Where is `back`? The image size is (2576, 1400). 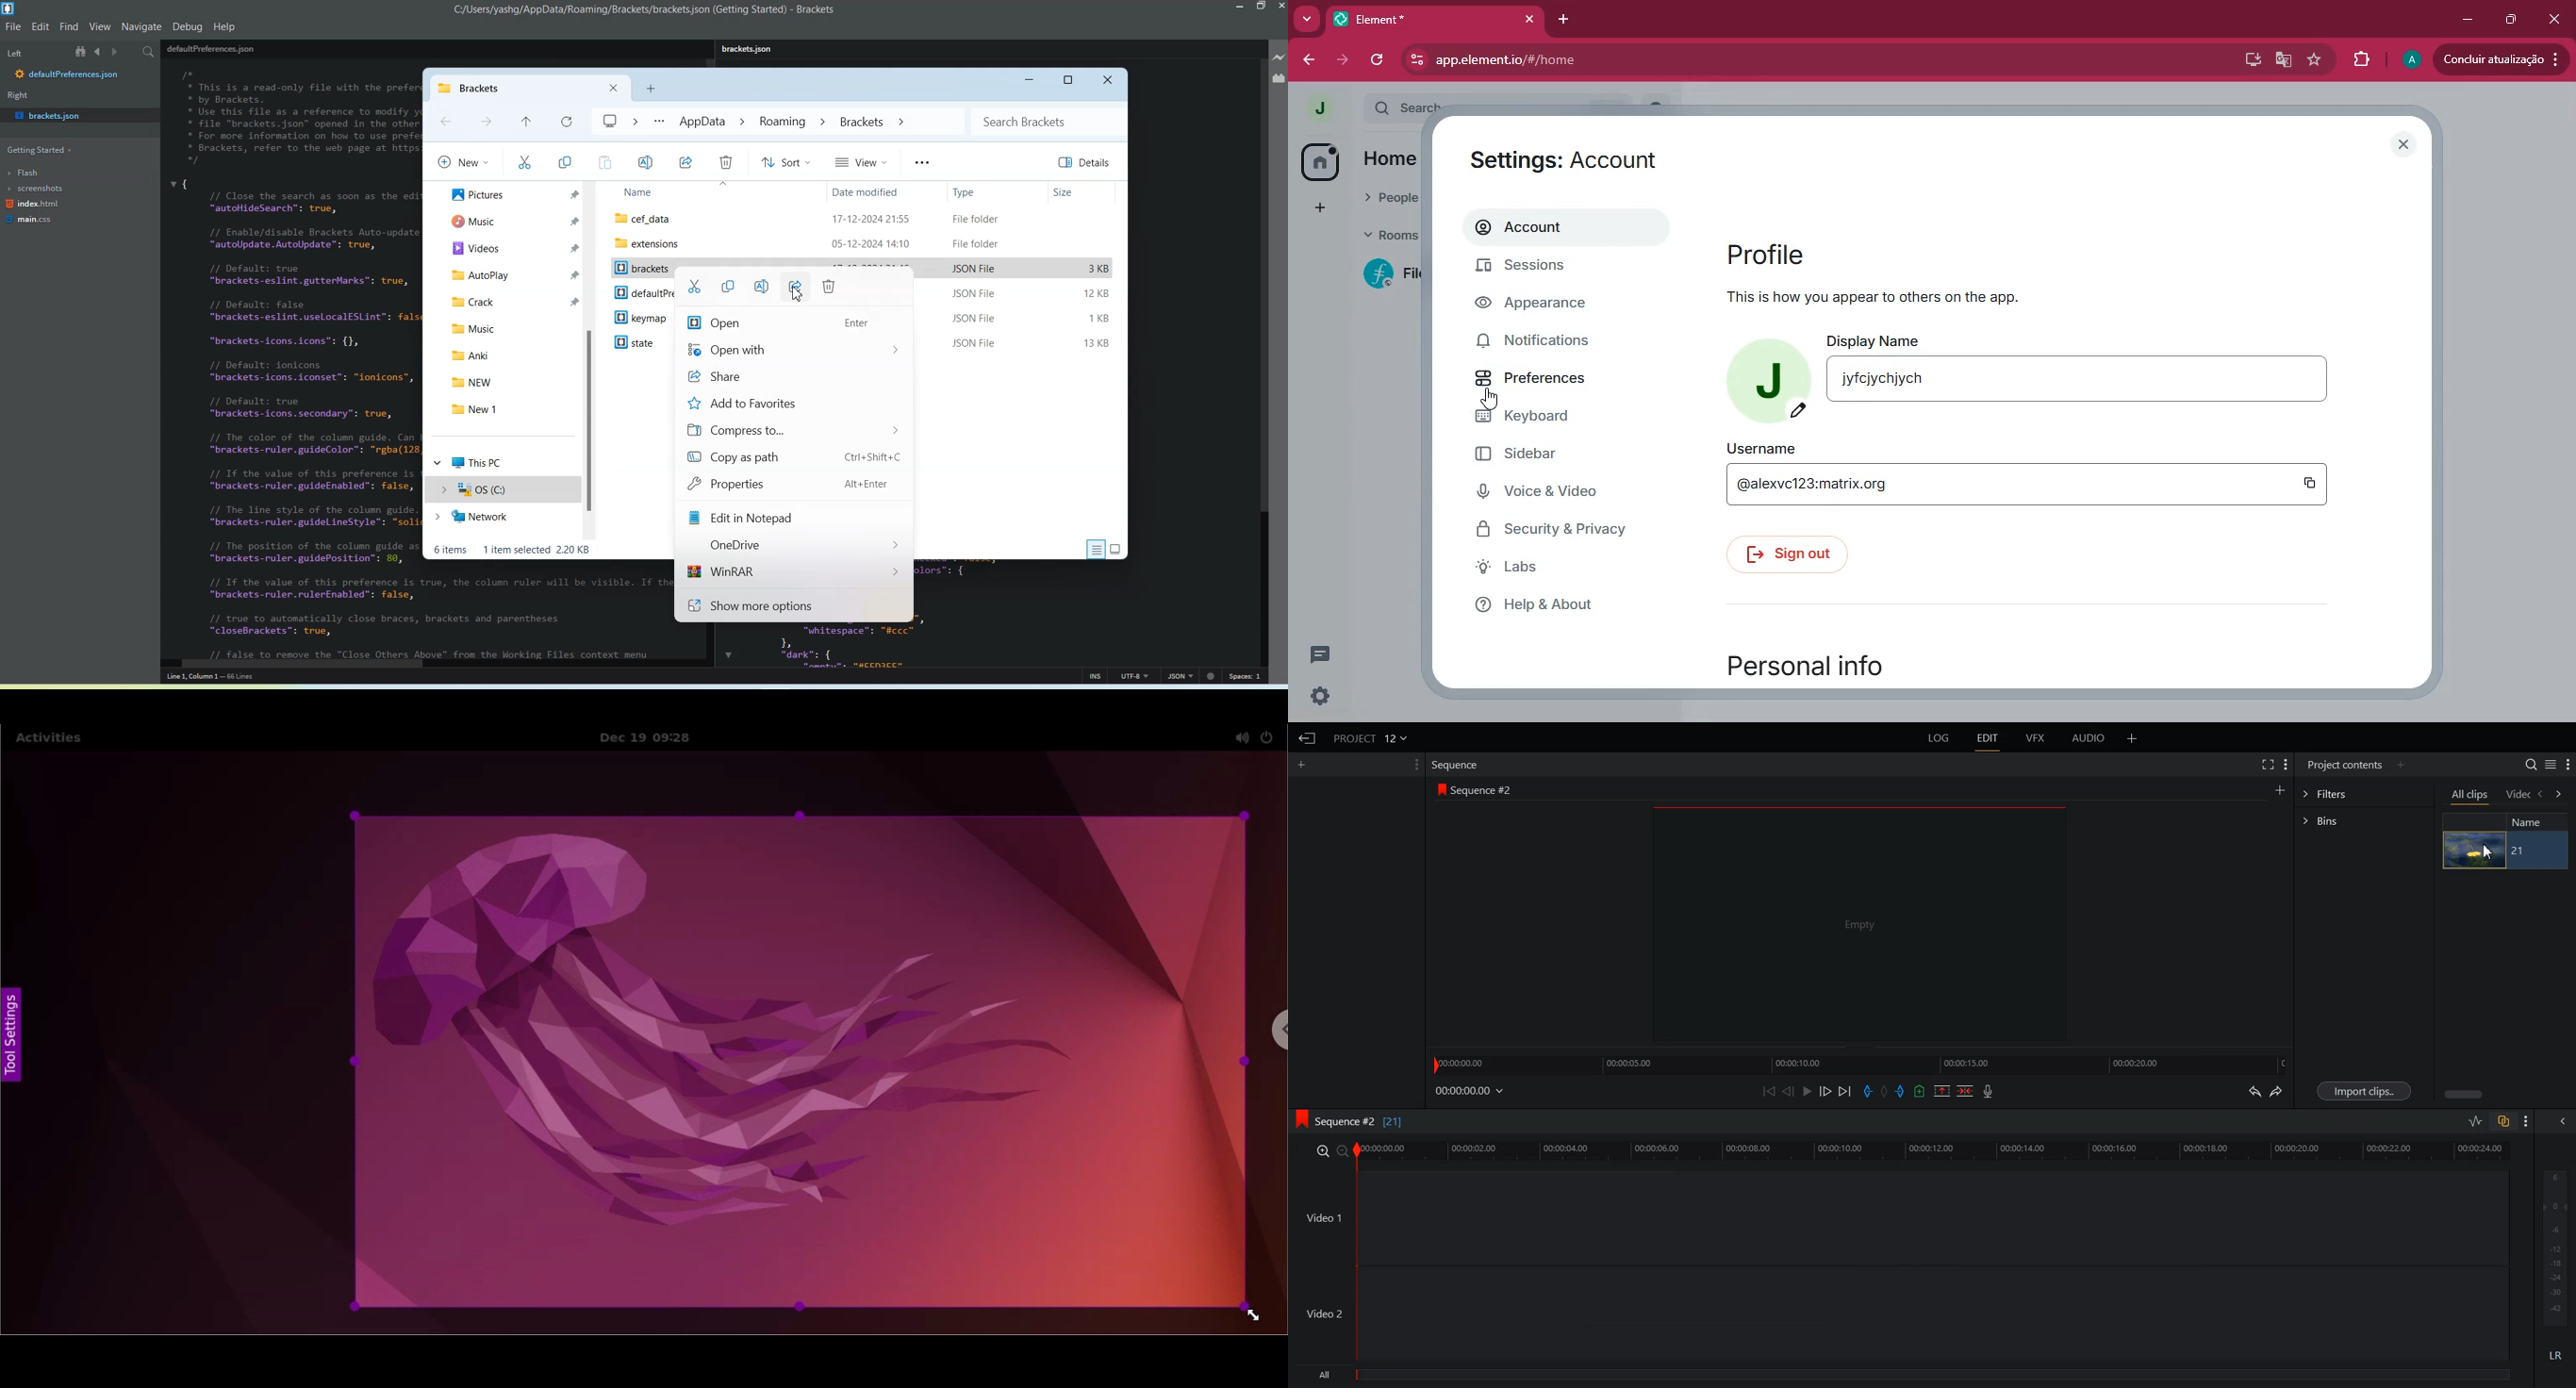
back is located at coordinates (1310, 59).